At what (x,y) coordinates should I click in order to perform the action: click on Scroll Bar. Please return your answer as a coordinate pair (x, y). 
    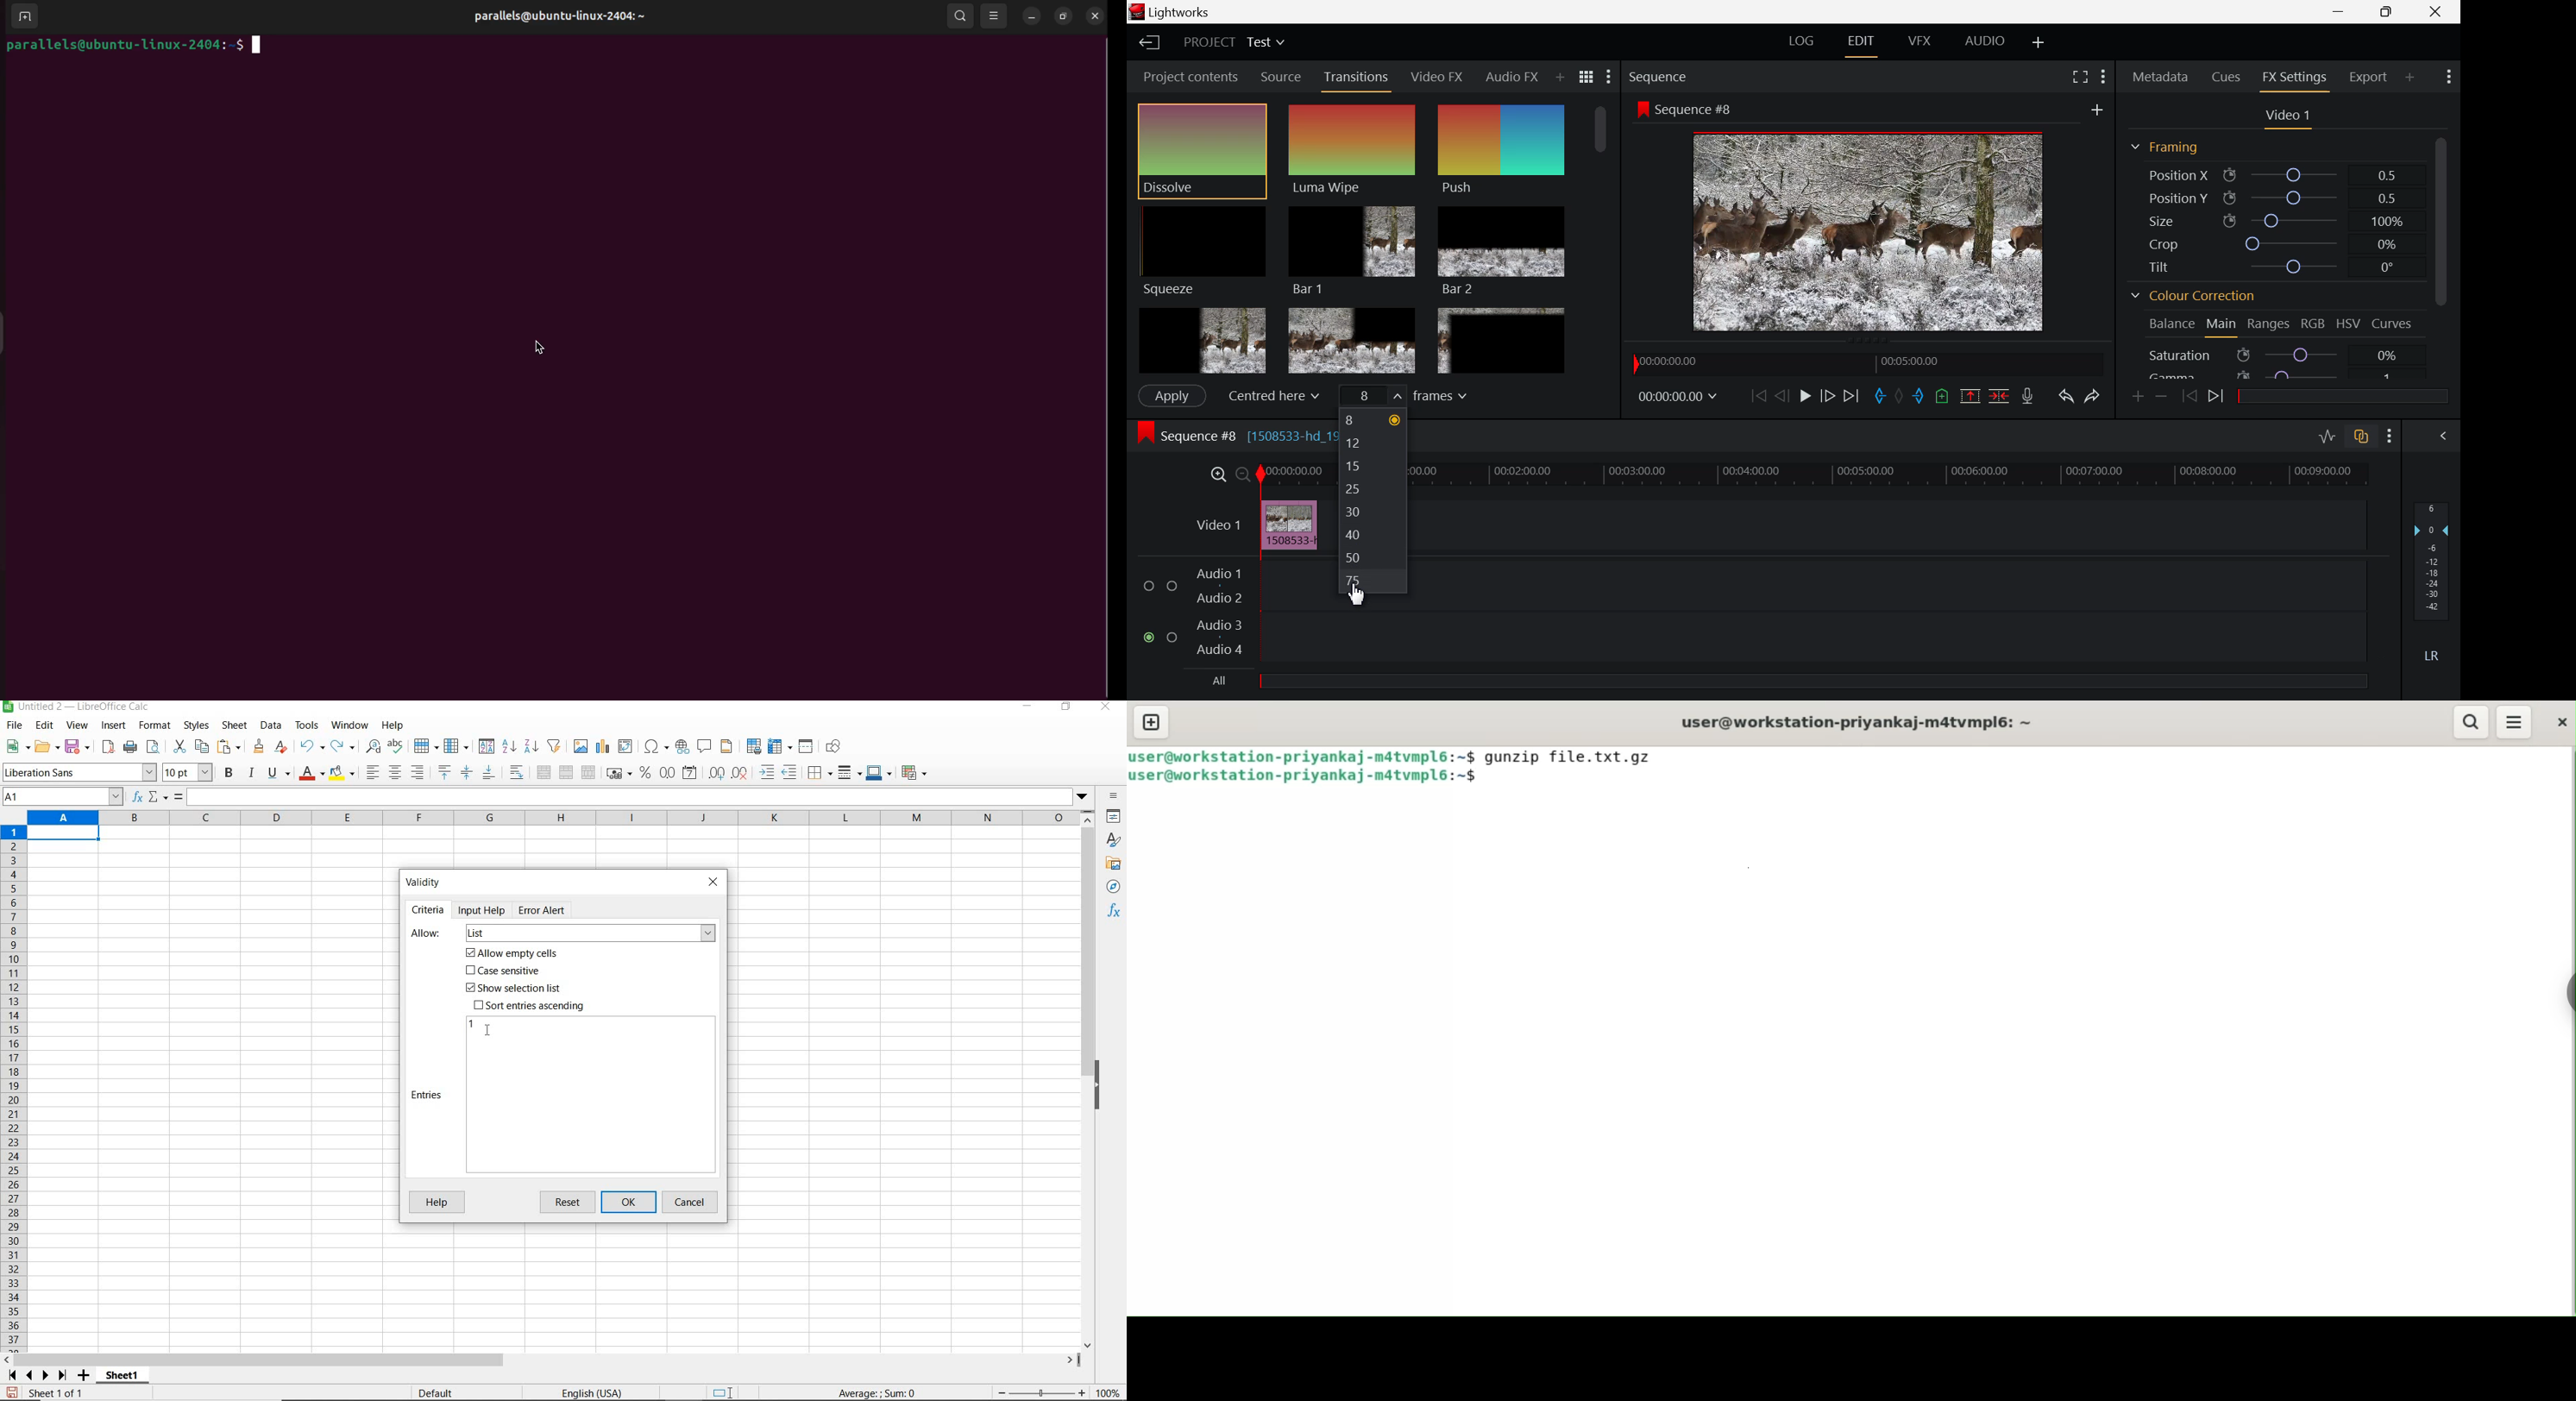
    Looking at the image, I should click on (2445, 253).